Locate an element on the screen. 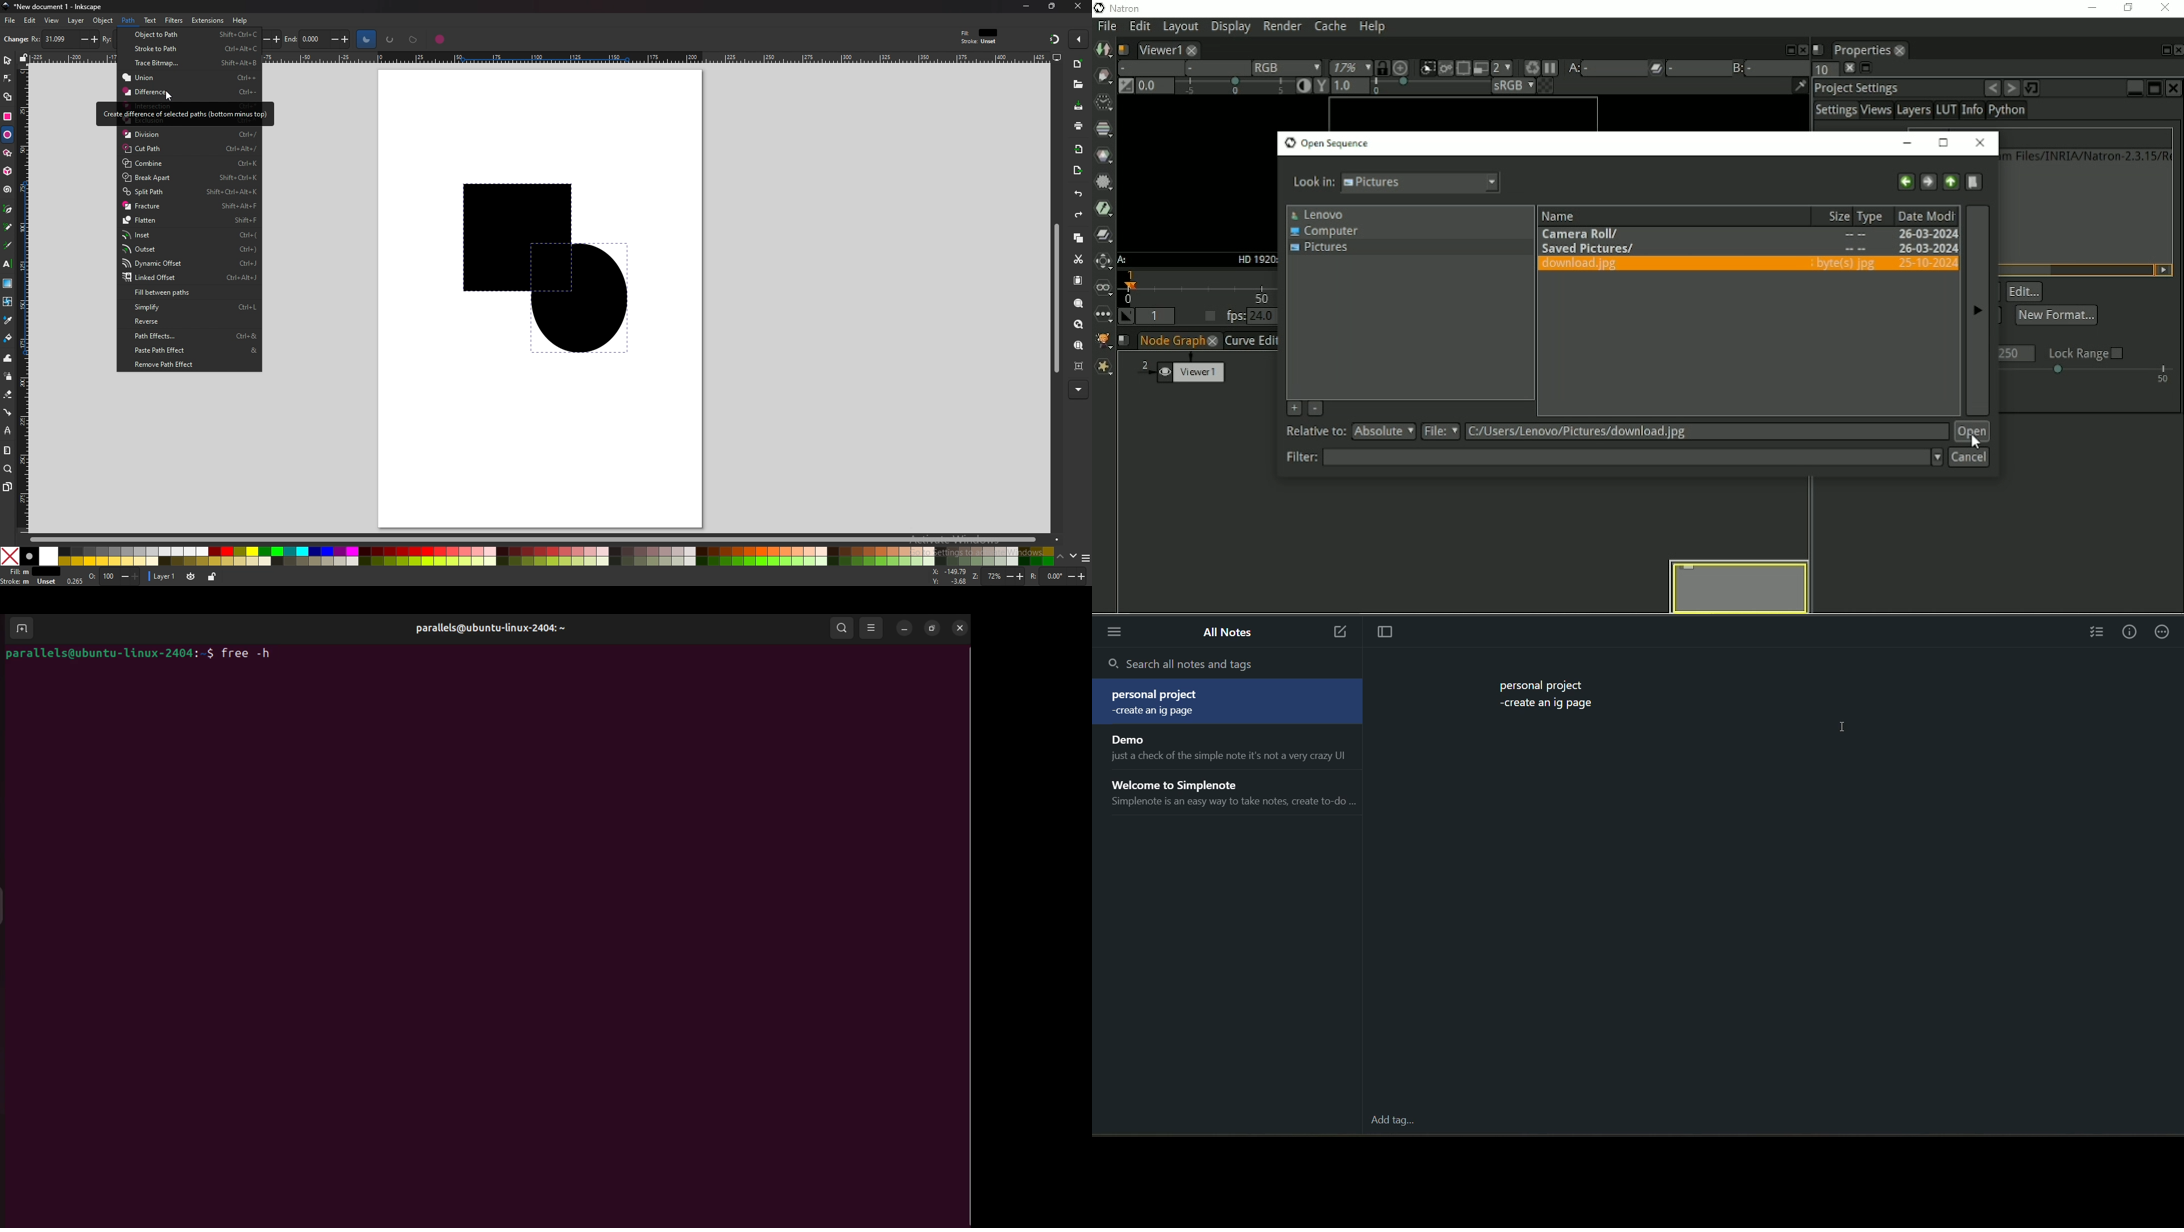  insert checklist is located at coordinates (2095, 633).